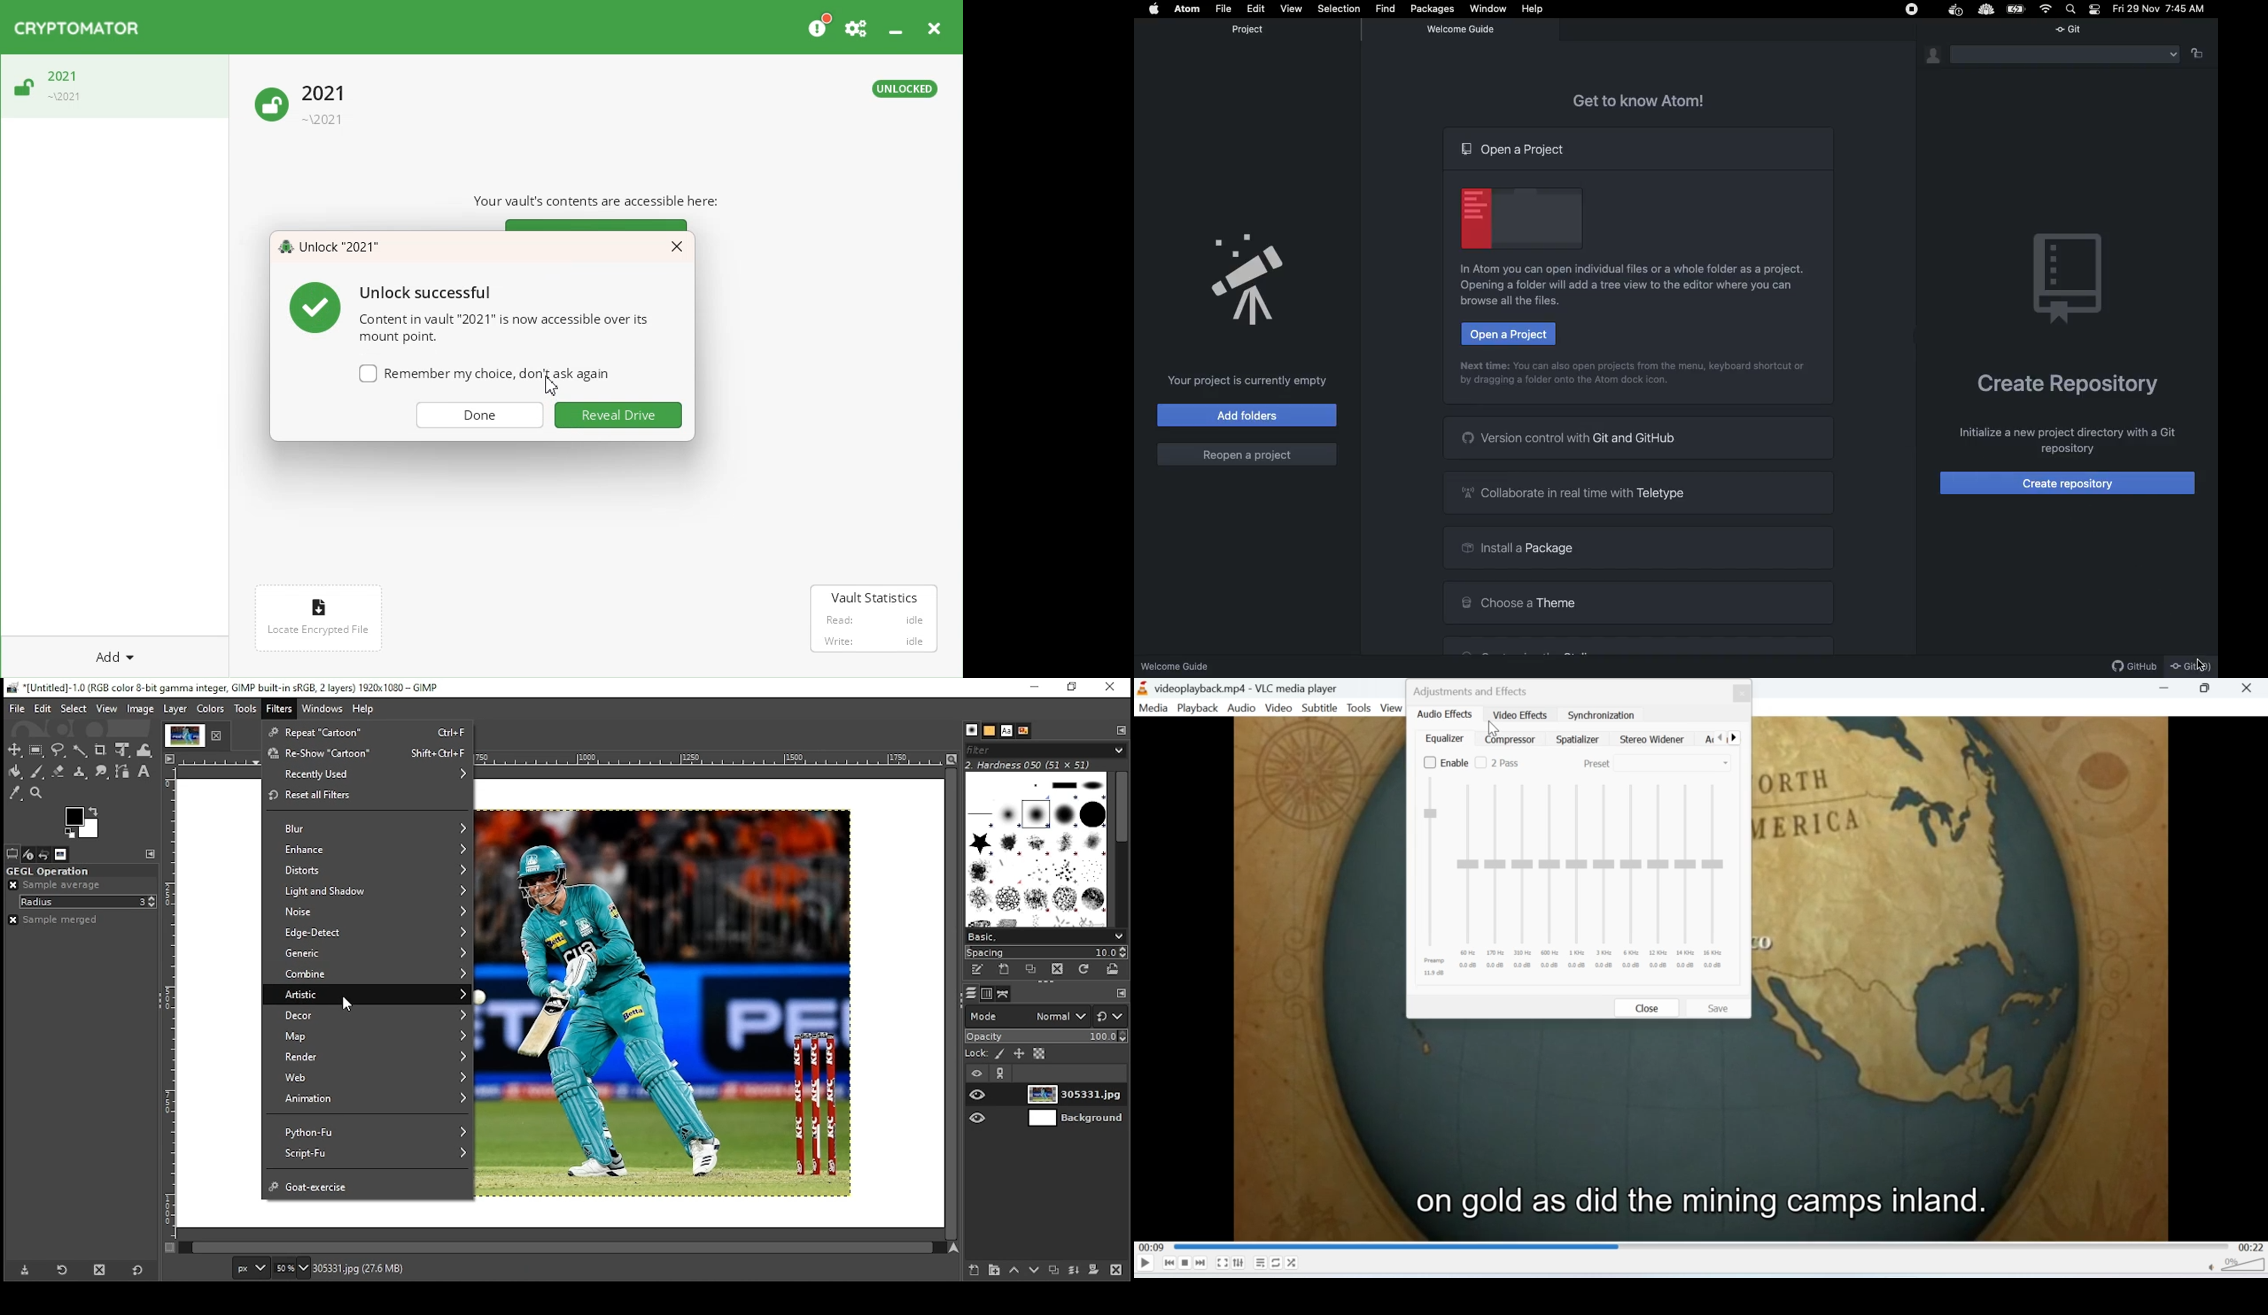 This screenshot has width=2268, height=1316. Describe the element at coordinates (1029, 1016) in the screenshot. I see `mode` at that location.